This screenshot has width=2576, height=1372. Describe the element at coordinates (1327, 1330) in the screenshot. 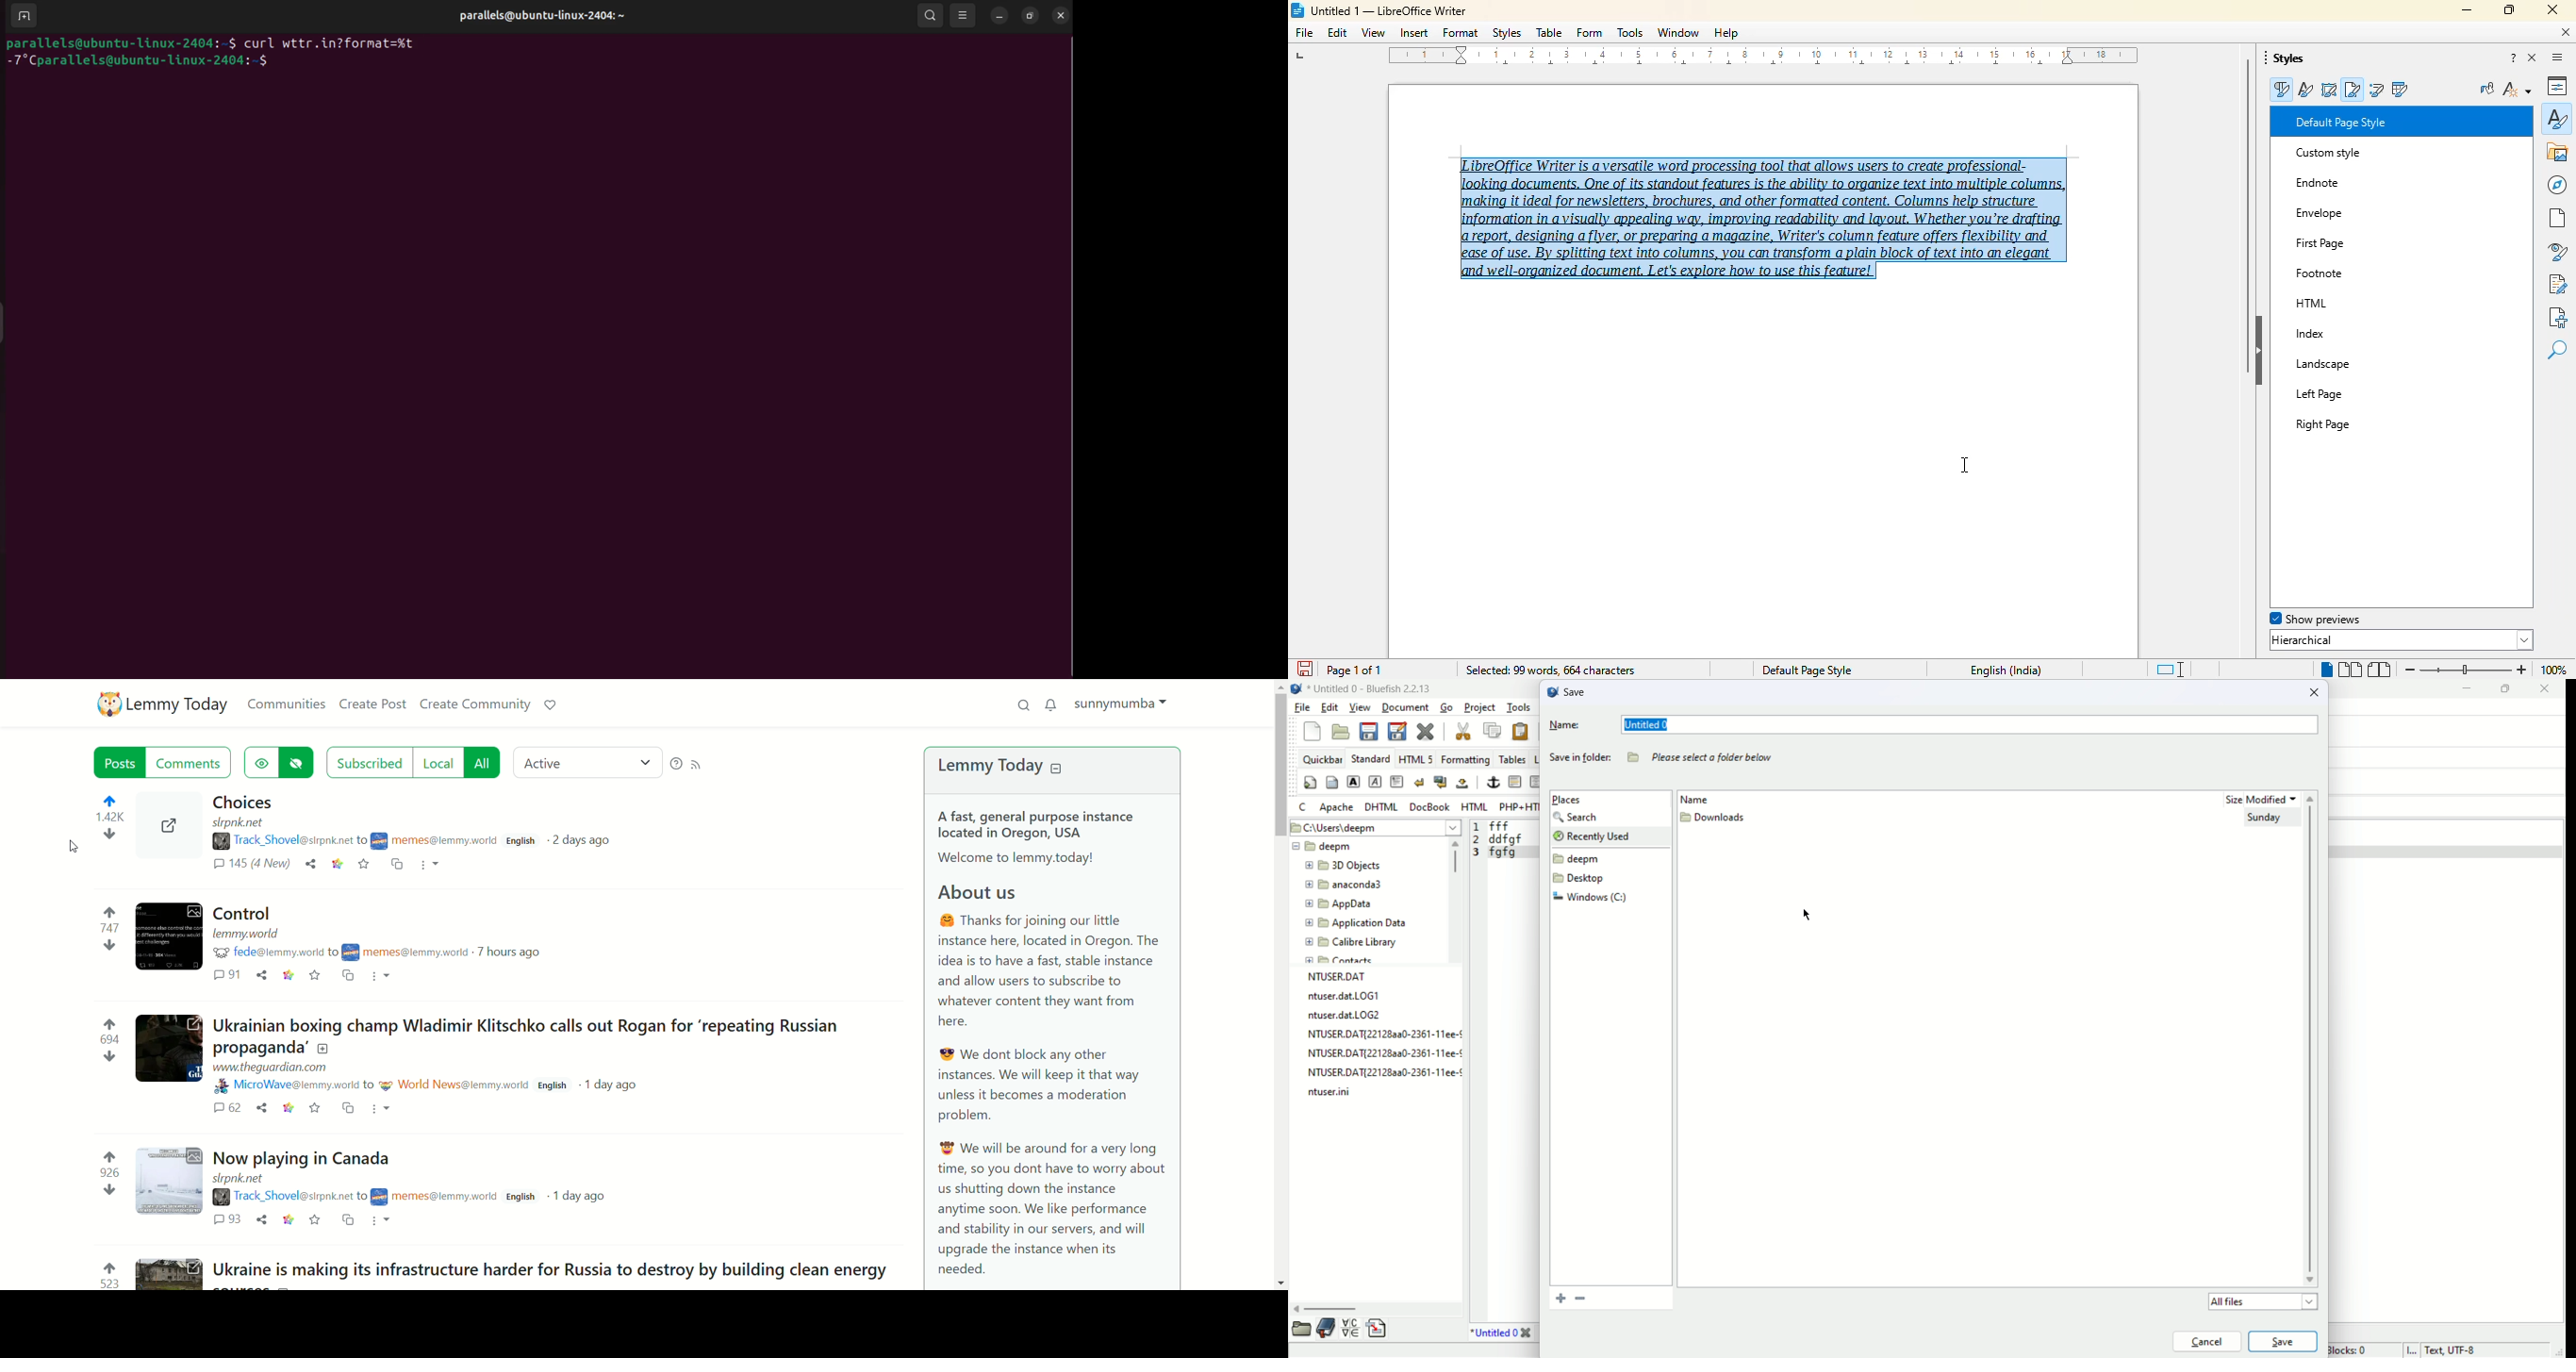

I see `bookmark` at that location.